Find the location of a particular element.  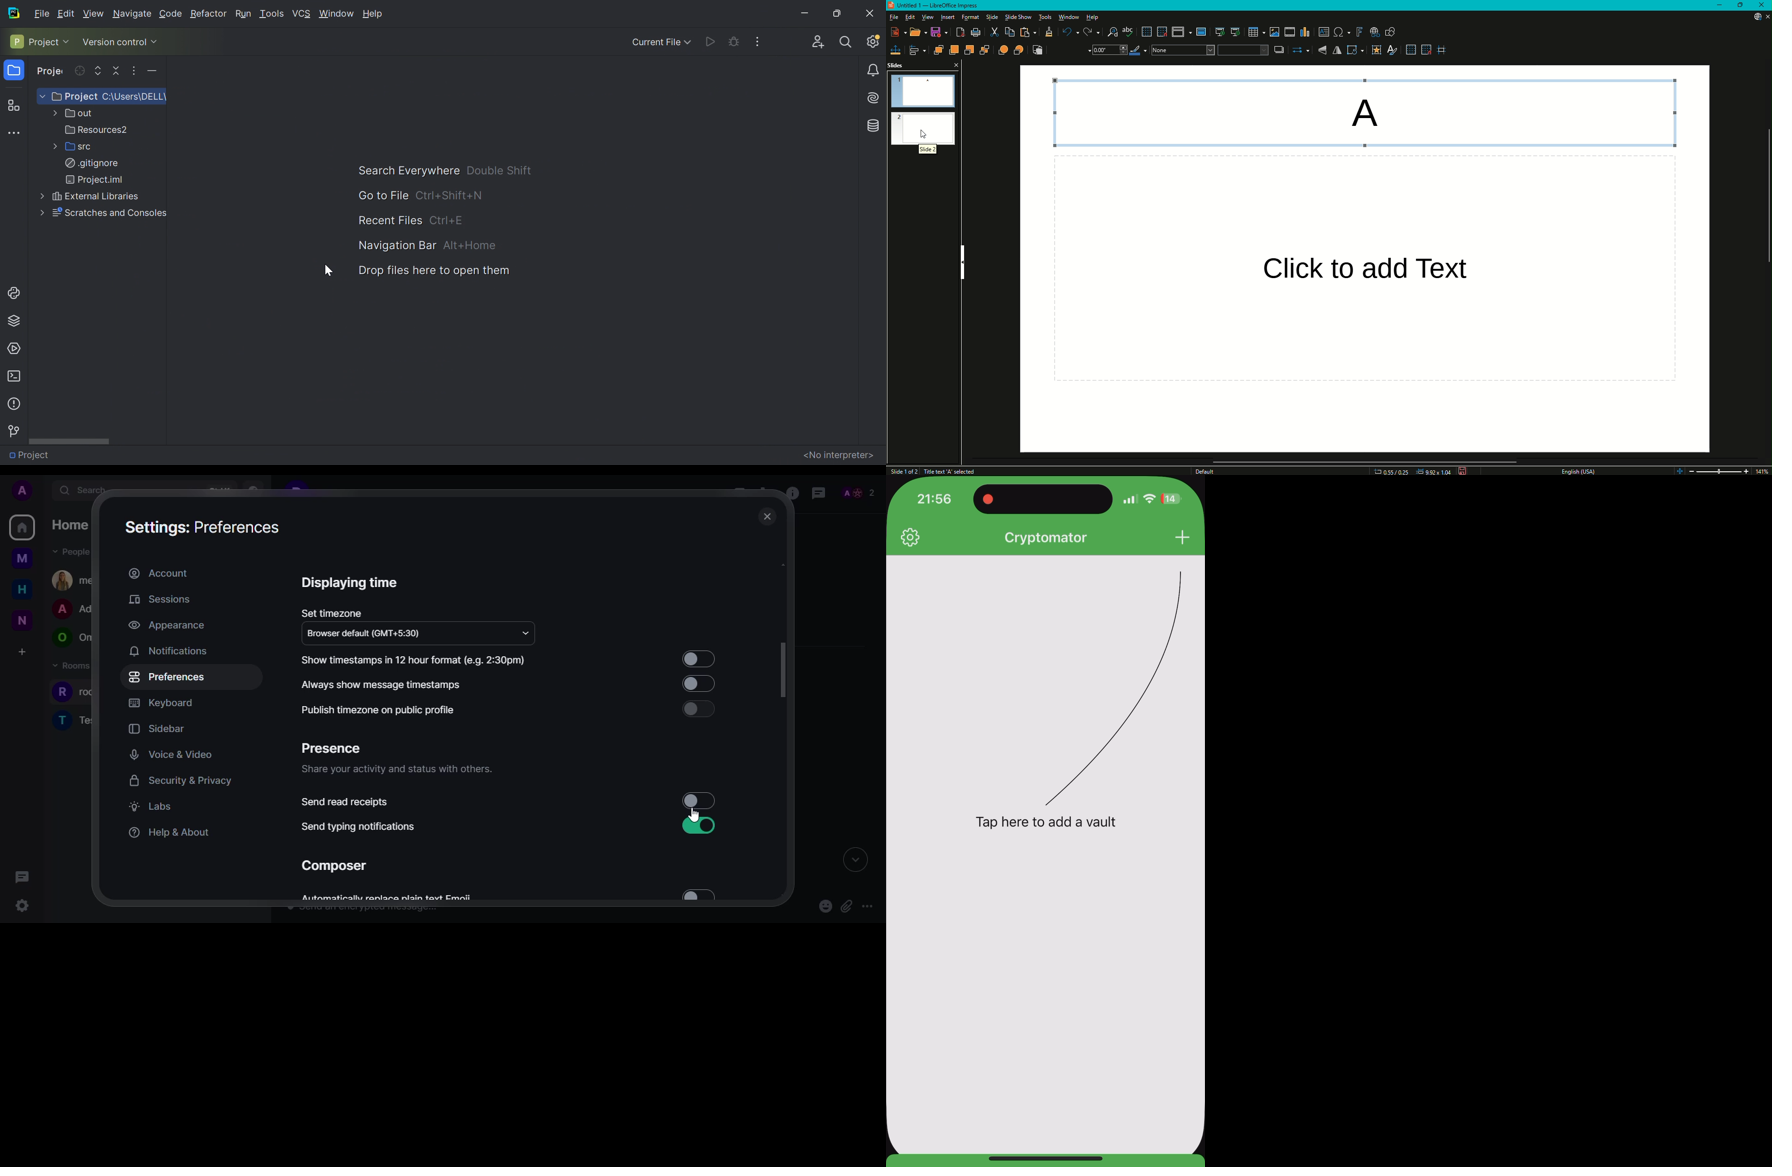

Window is located at coordinates (336, 14).